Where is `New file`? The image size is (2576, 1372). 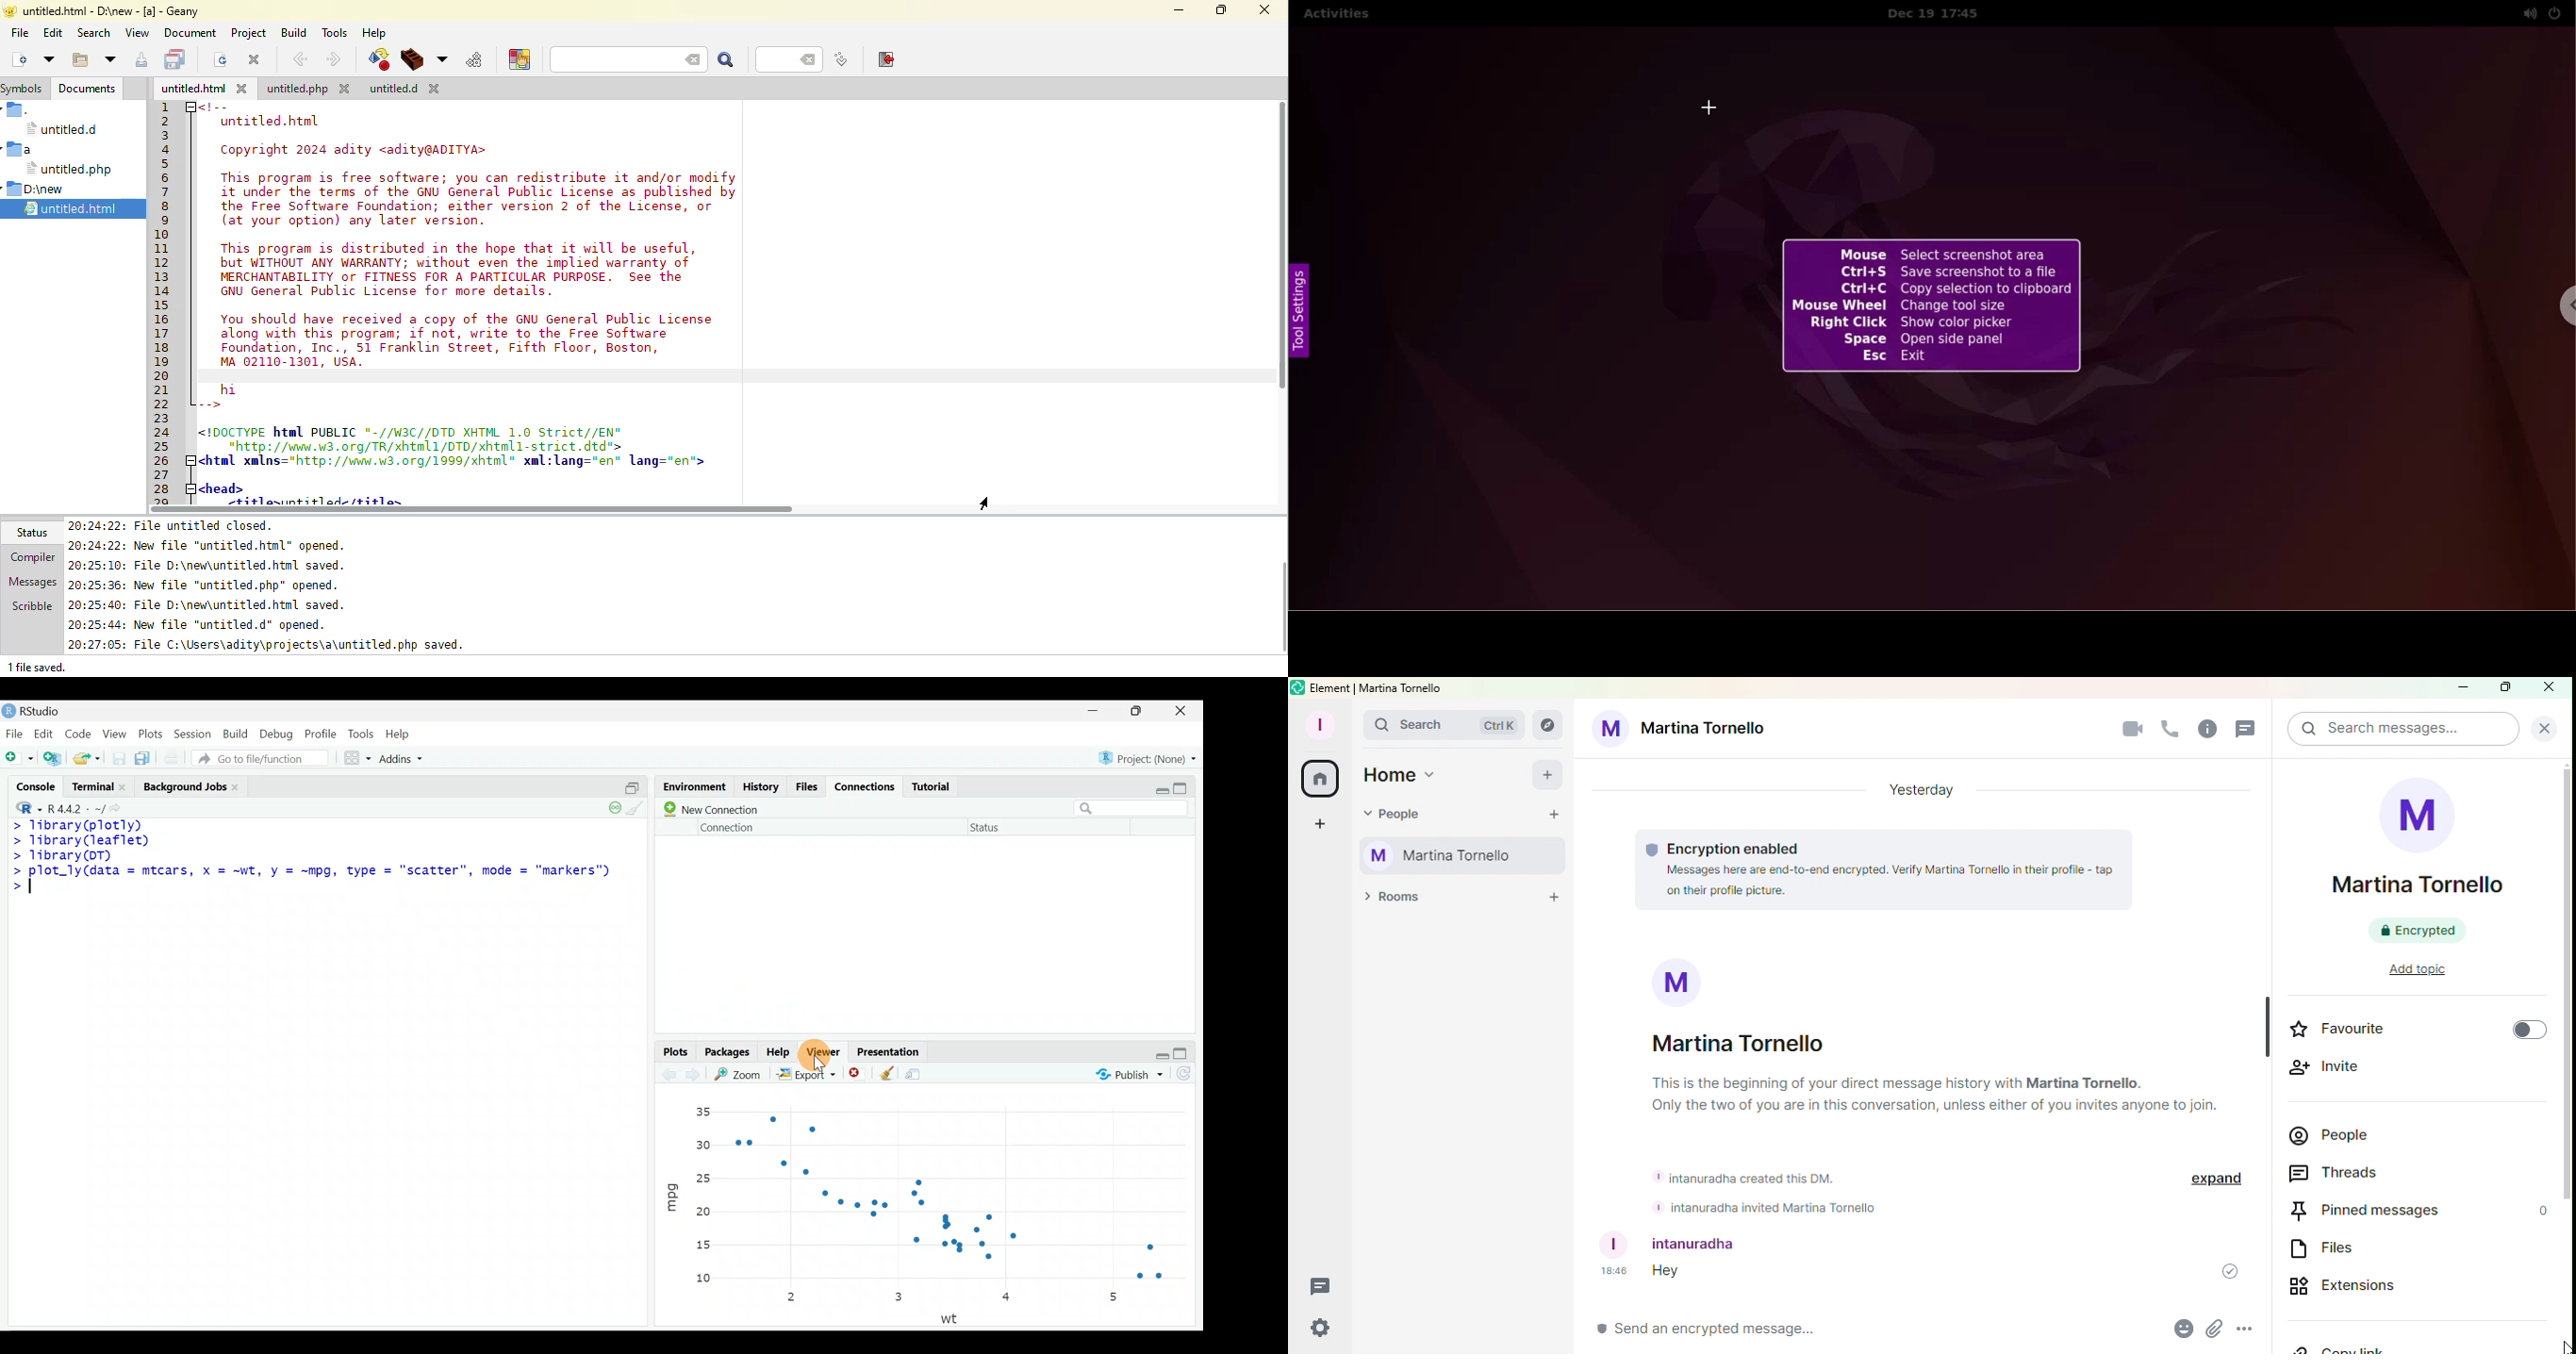 New file is located at coordinates (19, 757).